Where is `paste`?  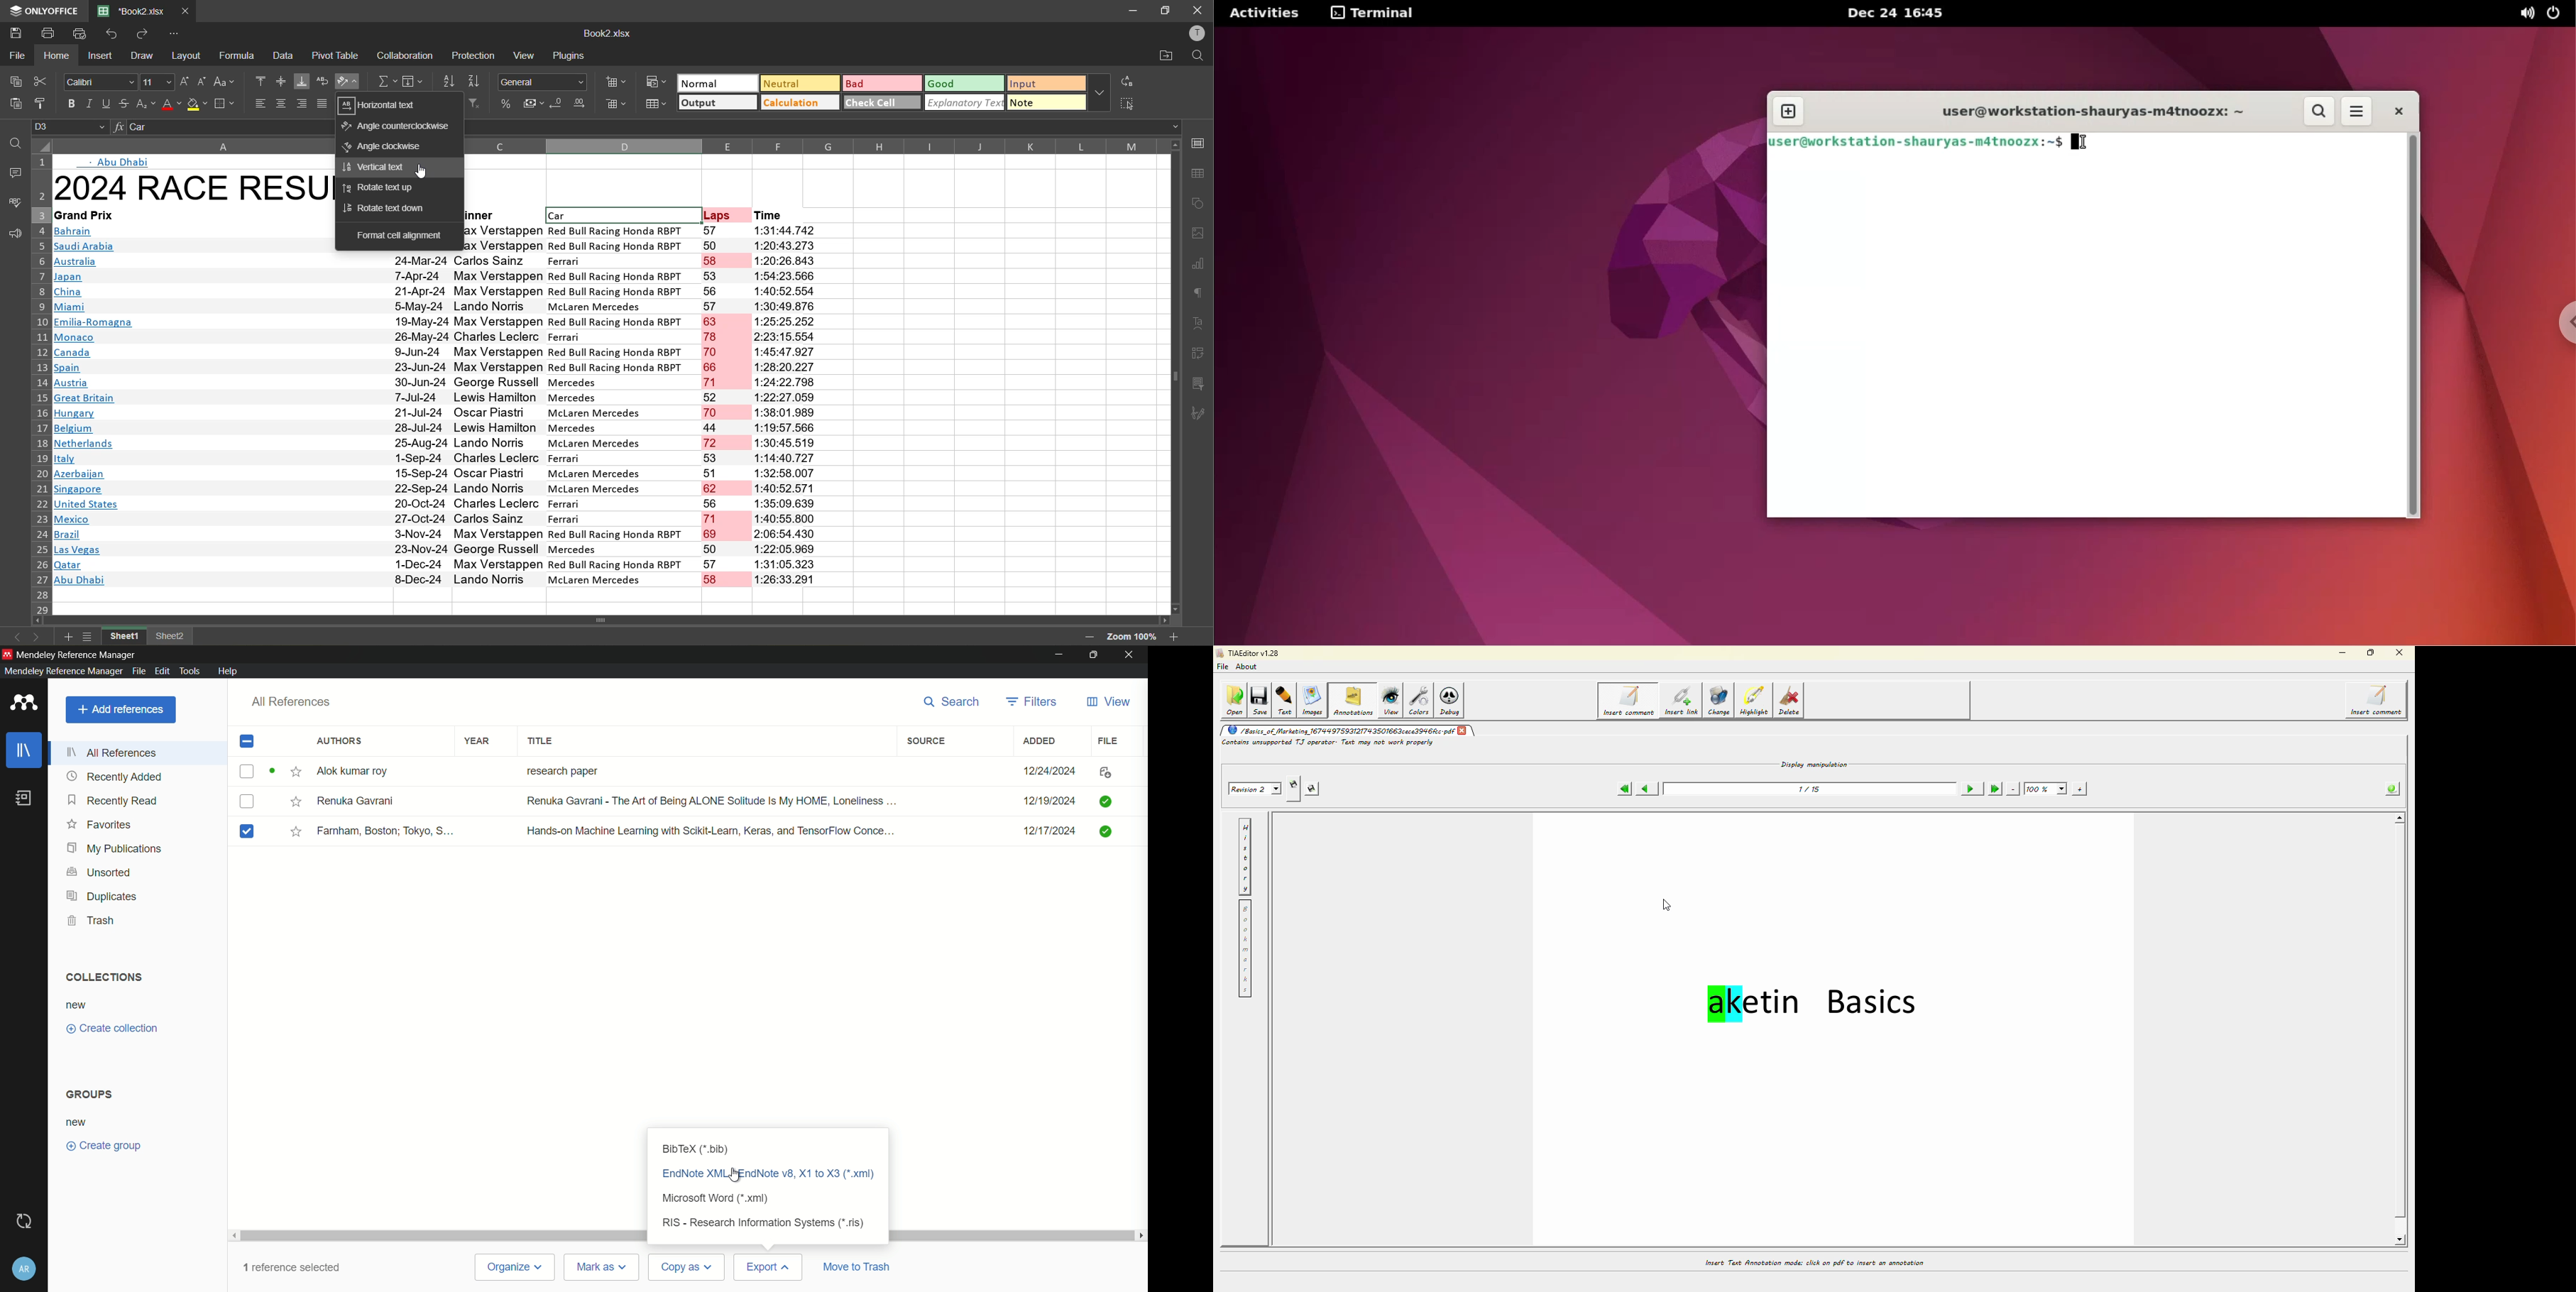 paste is located at coordinates (15, 105).